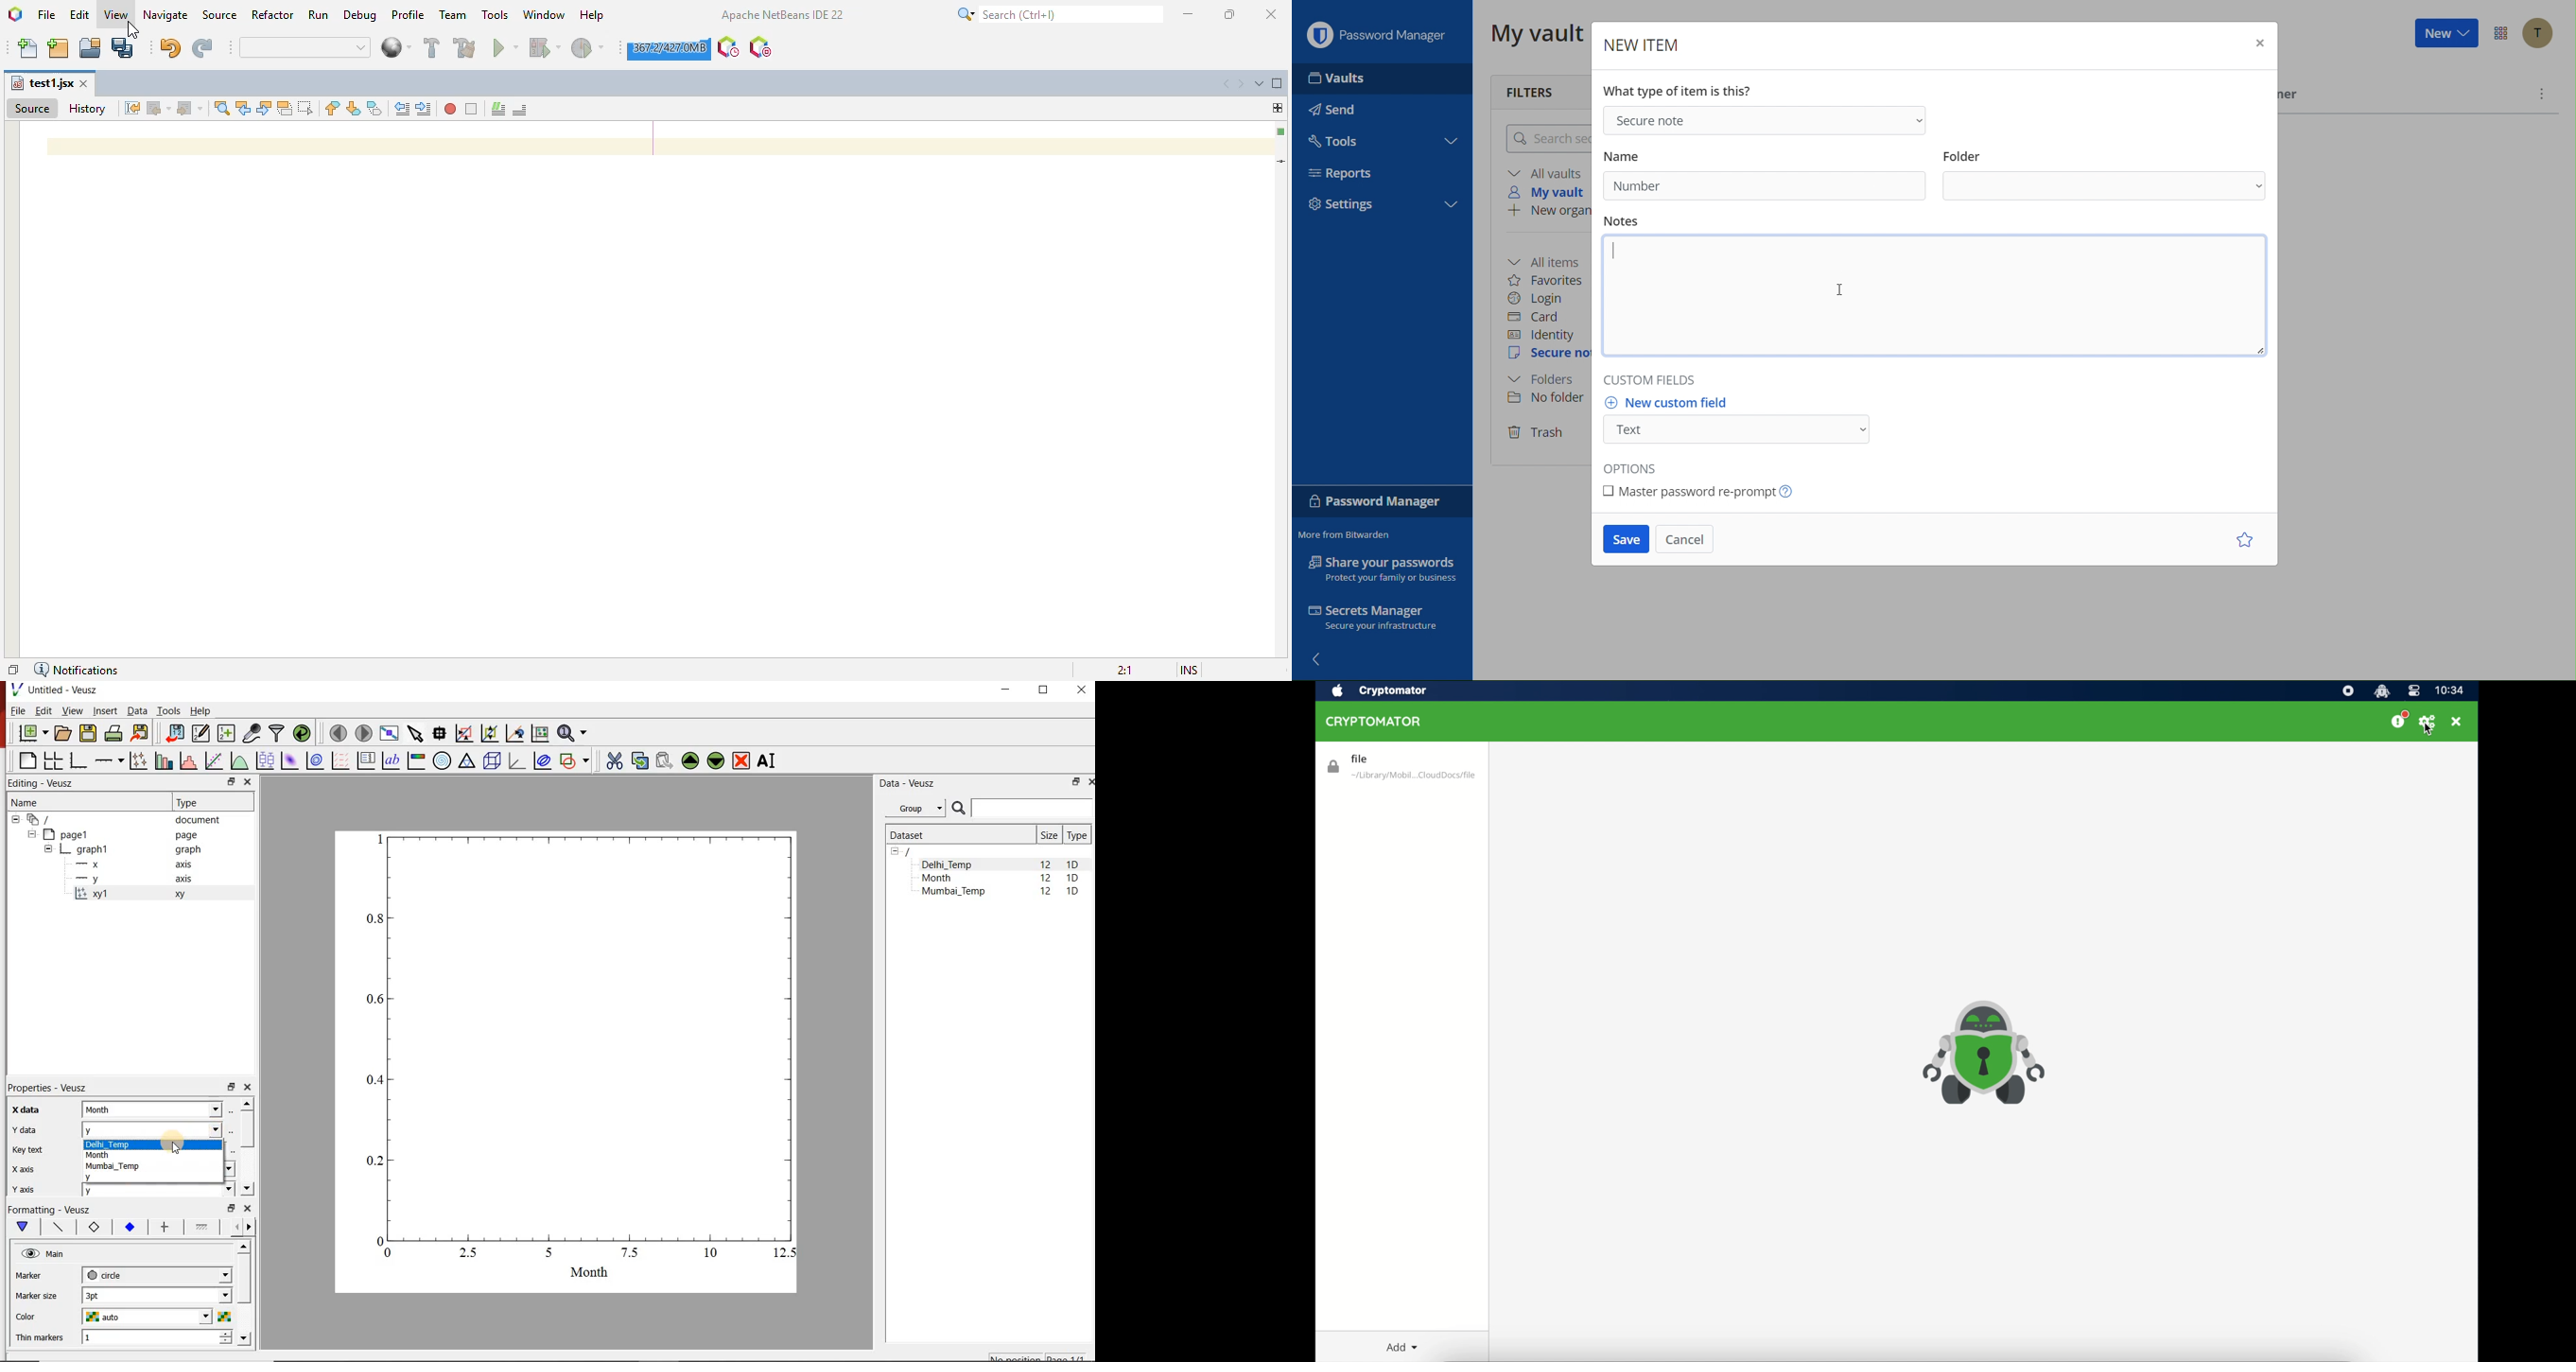  I want to click on Tick labels, so click(128, 1225).